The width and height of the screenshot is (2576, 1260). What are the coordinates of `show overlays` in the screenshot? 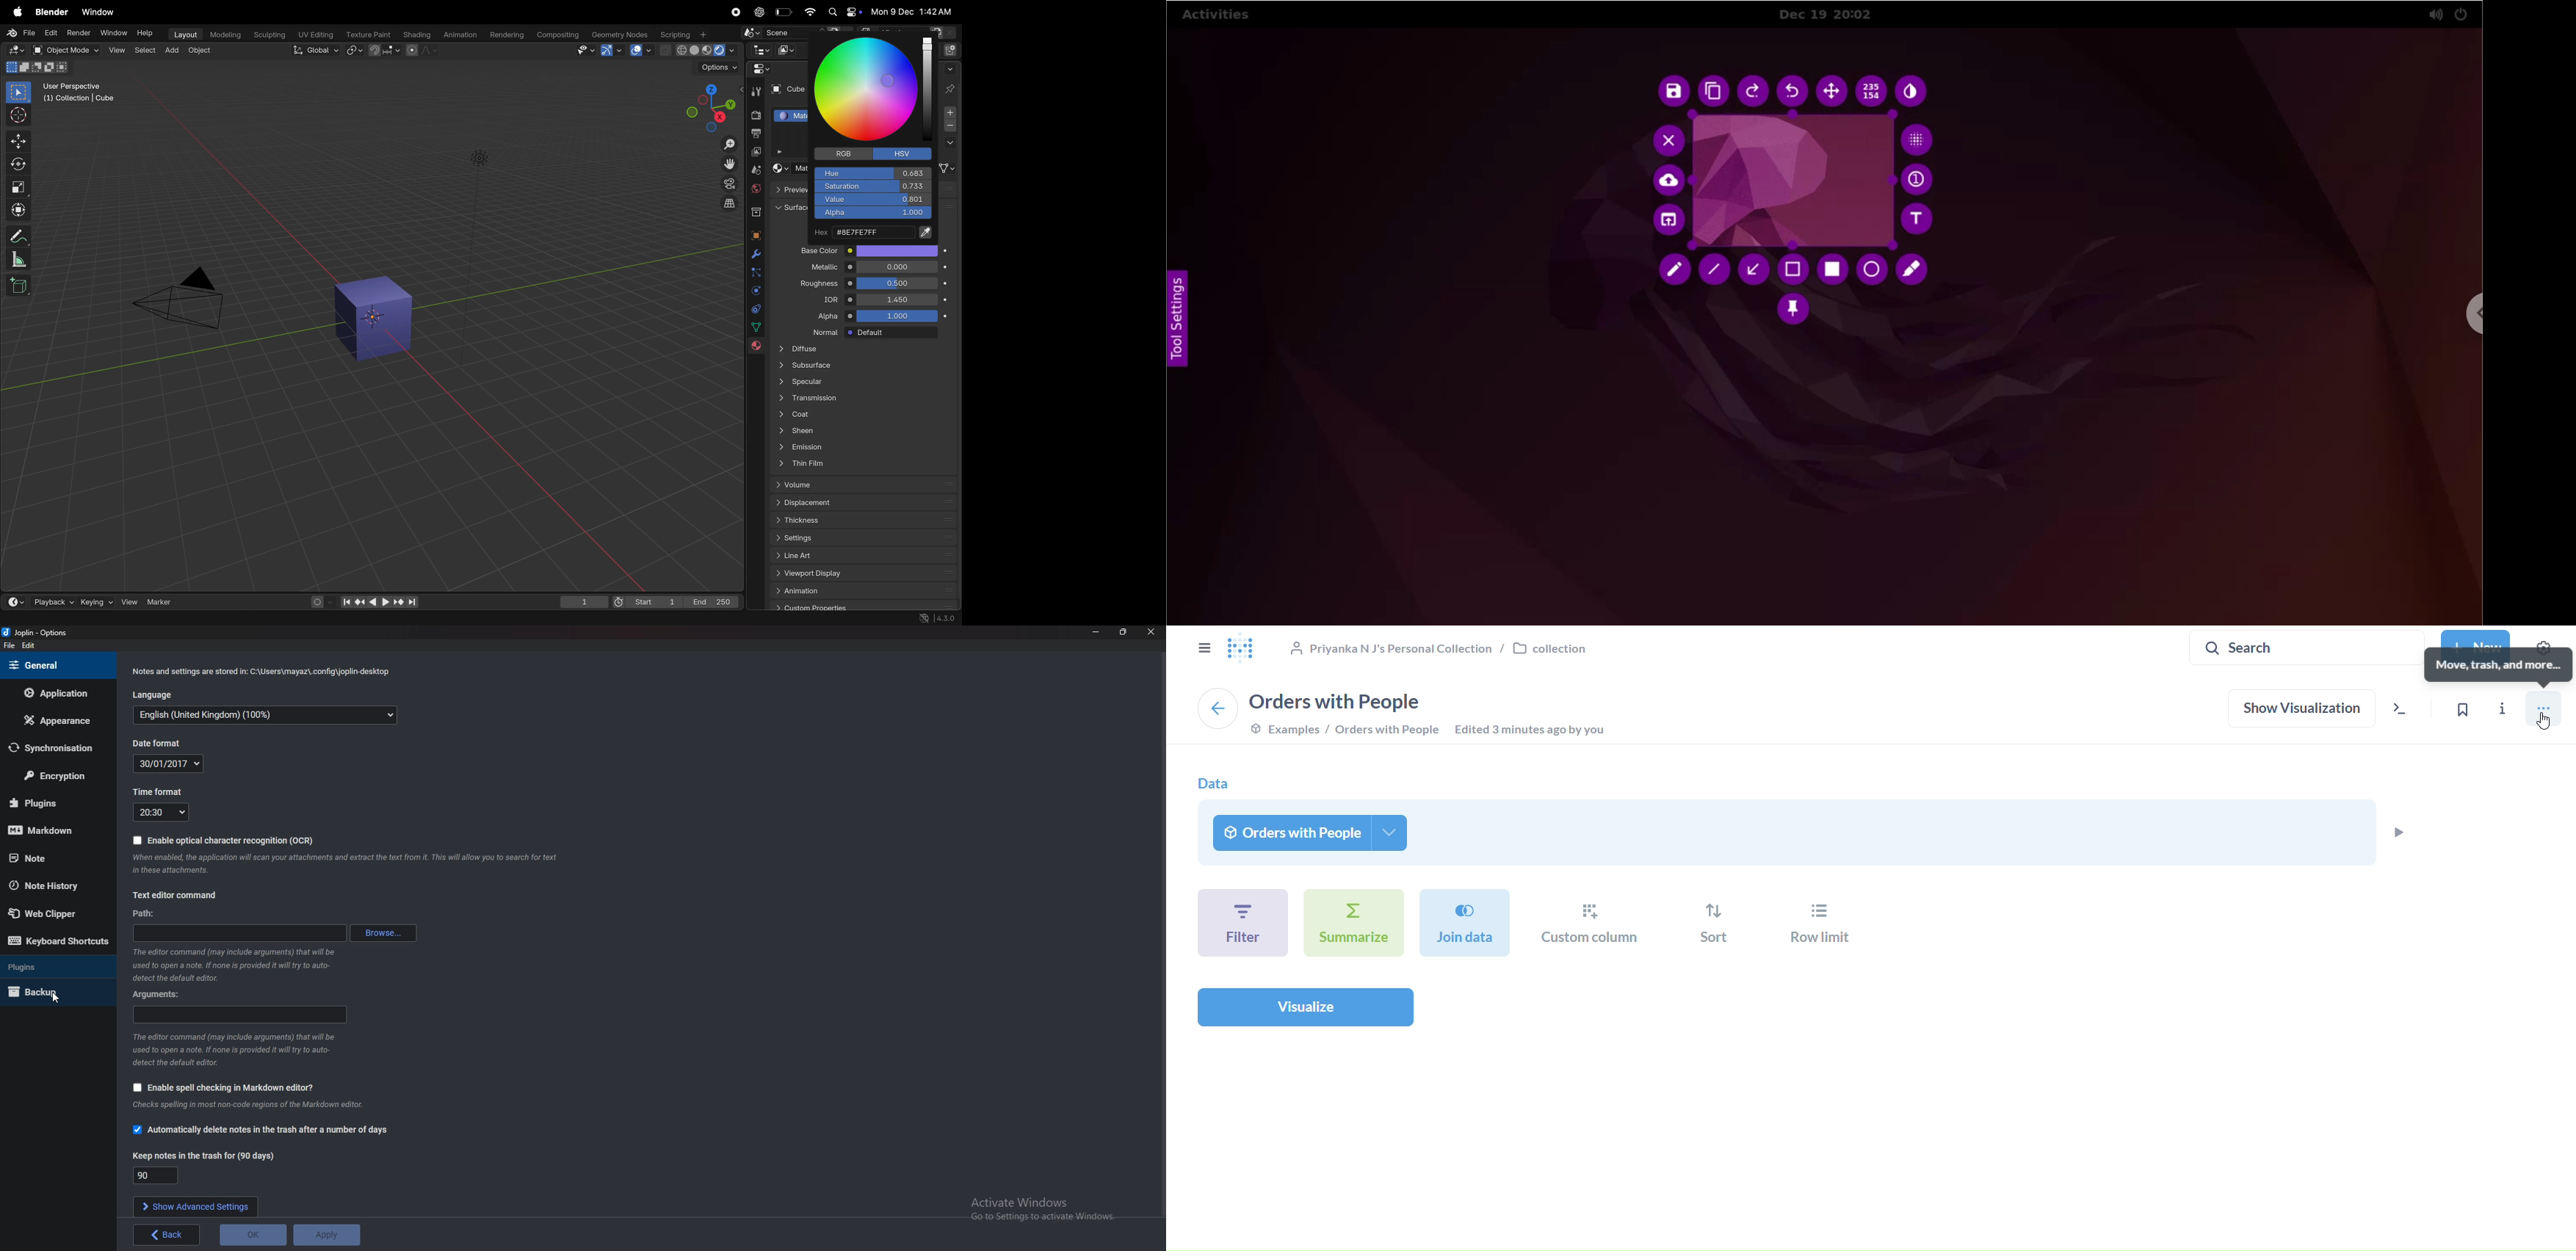 It's located at (642, 50).